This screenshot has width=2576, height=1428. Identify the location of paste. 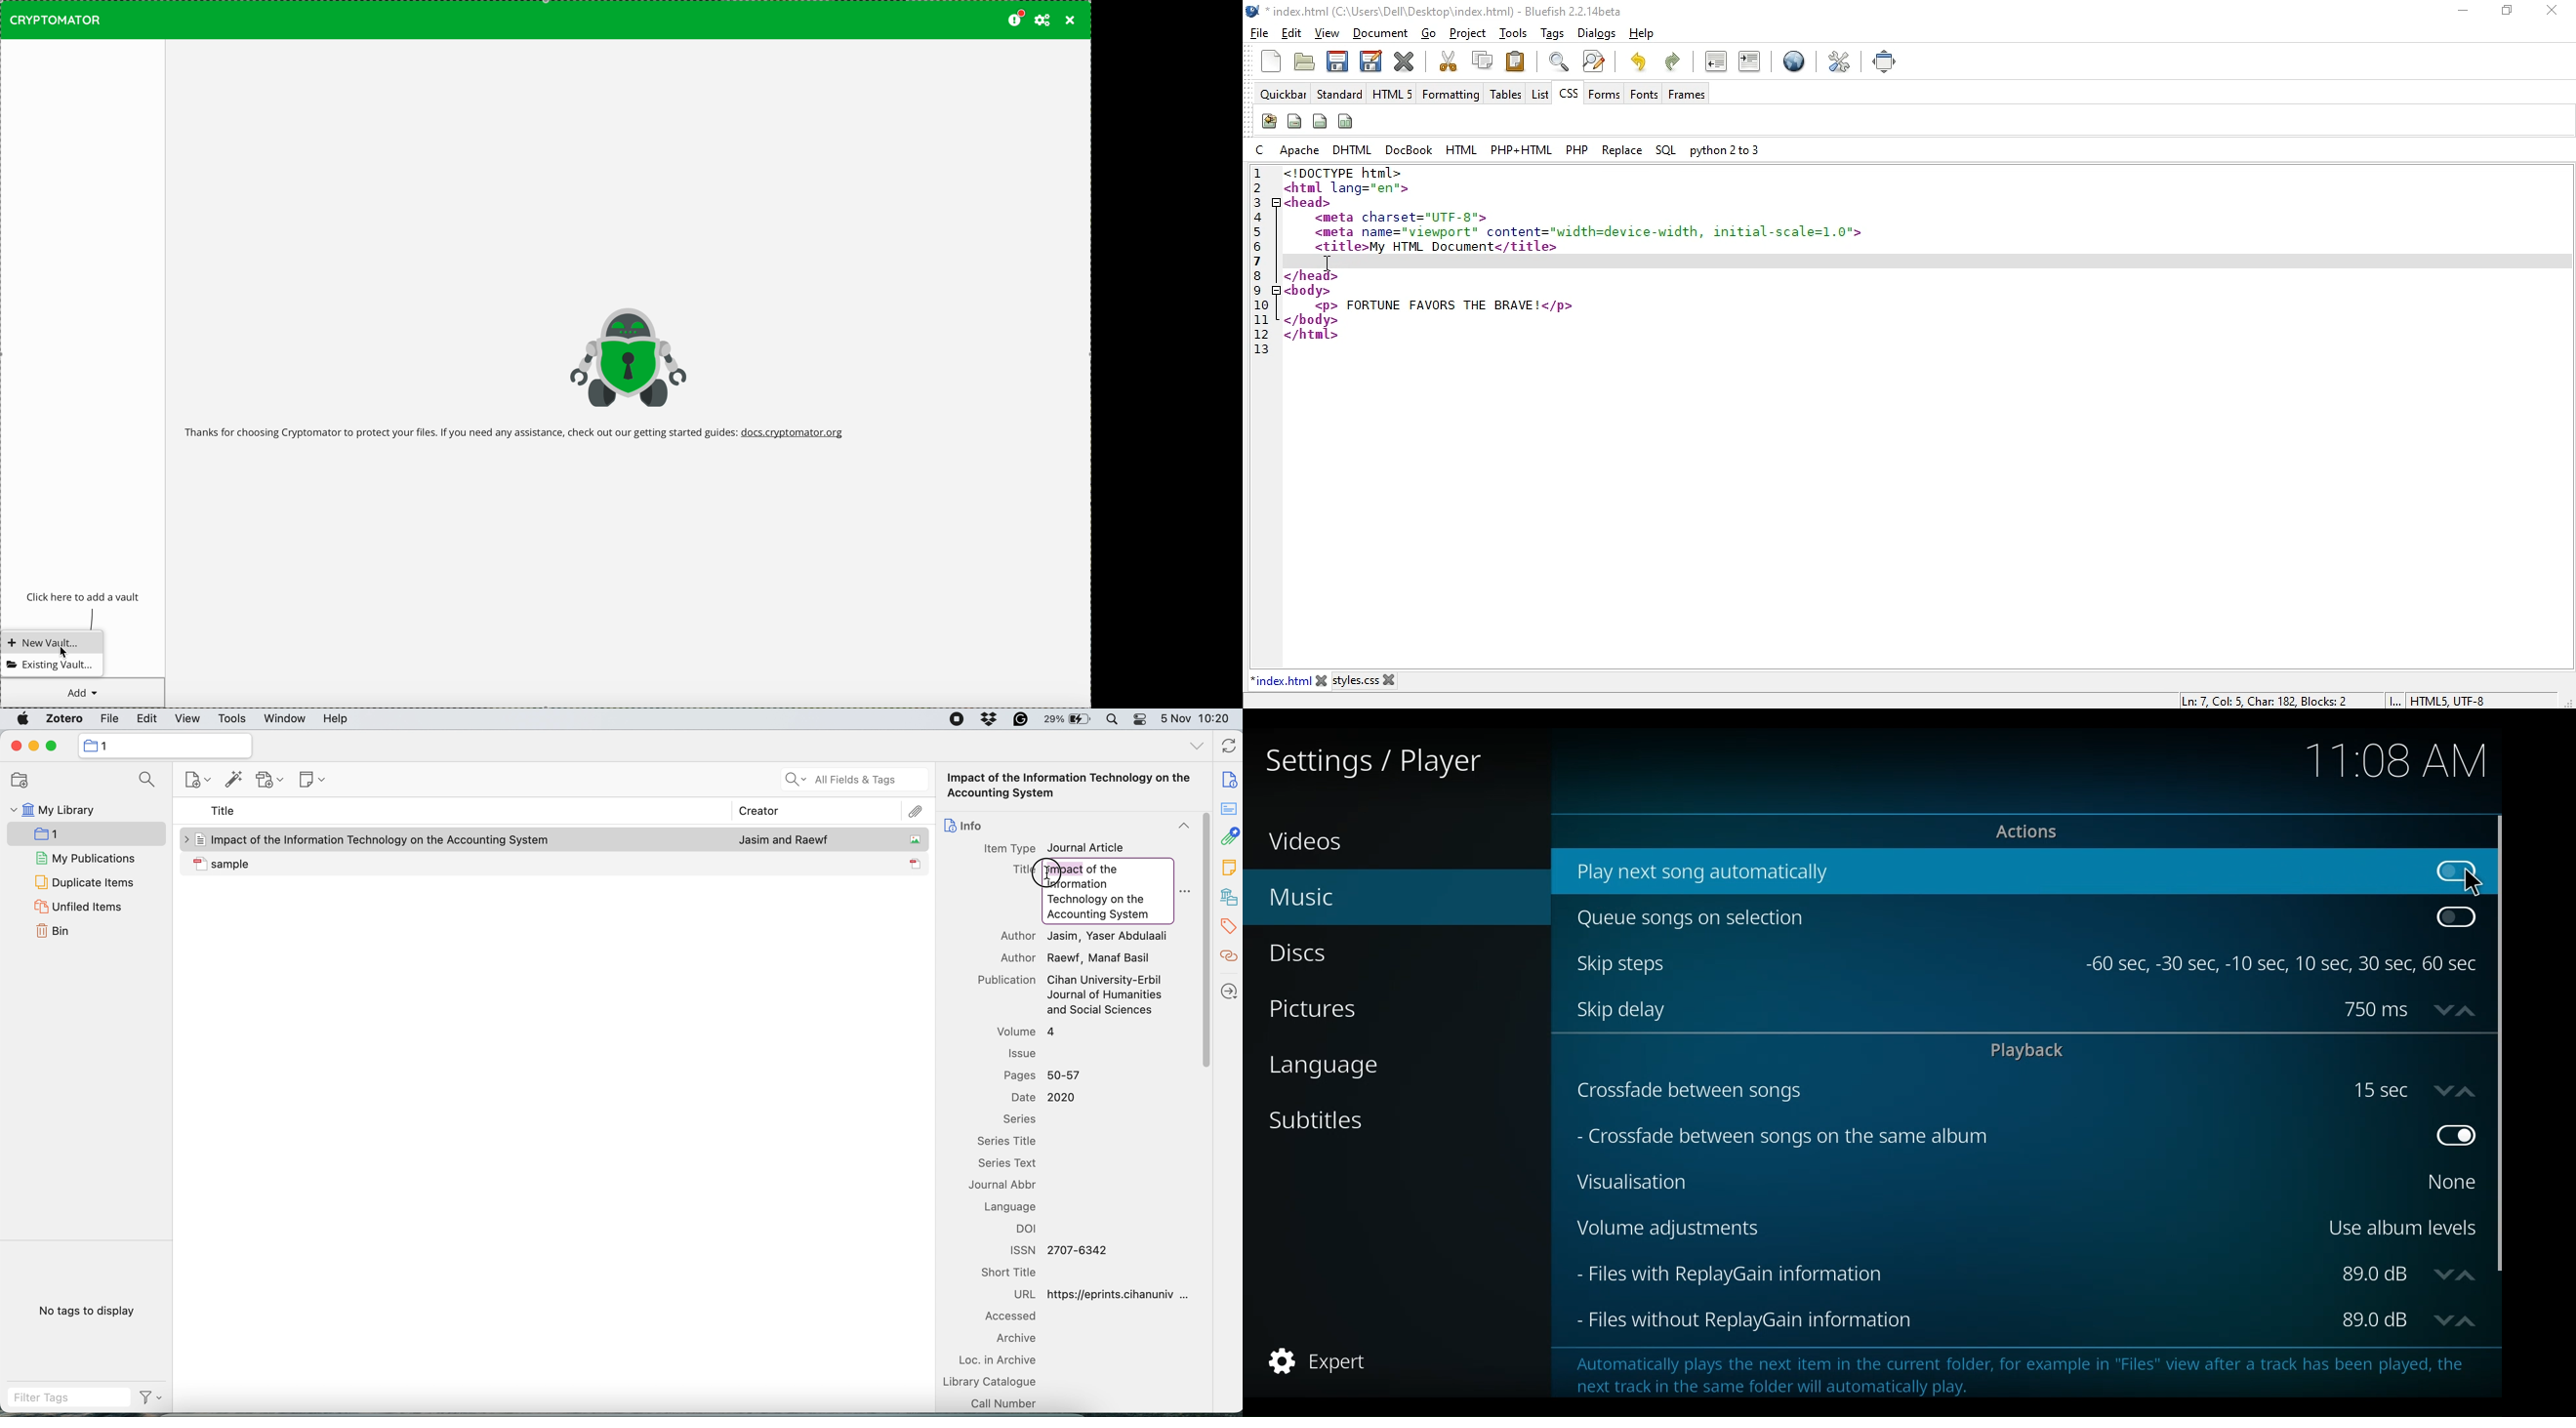
(1516, 61).